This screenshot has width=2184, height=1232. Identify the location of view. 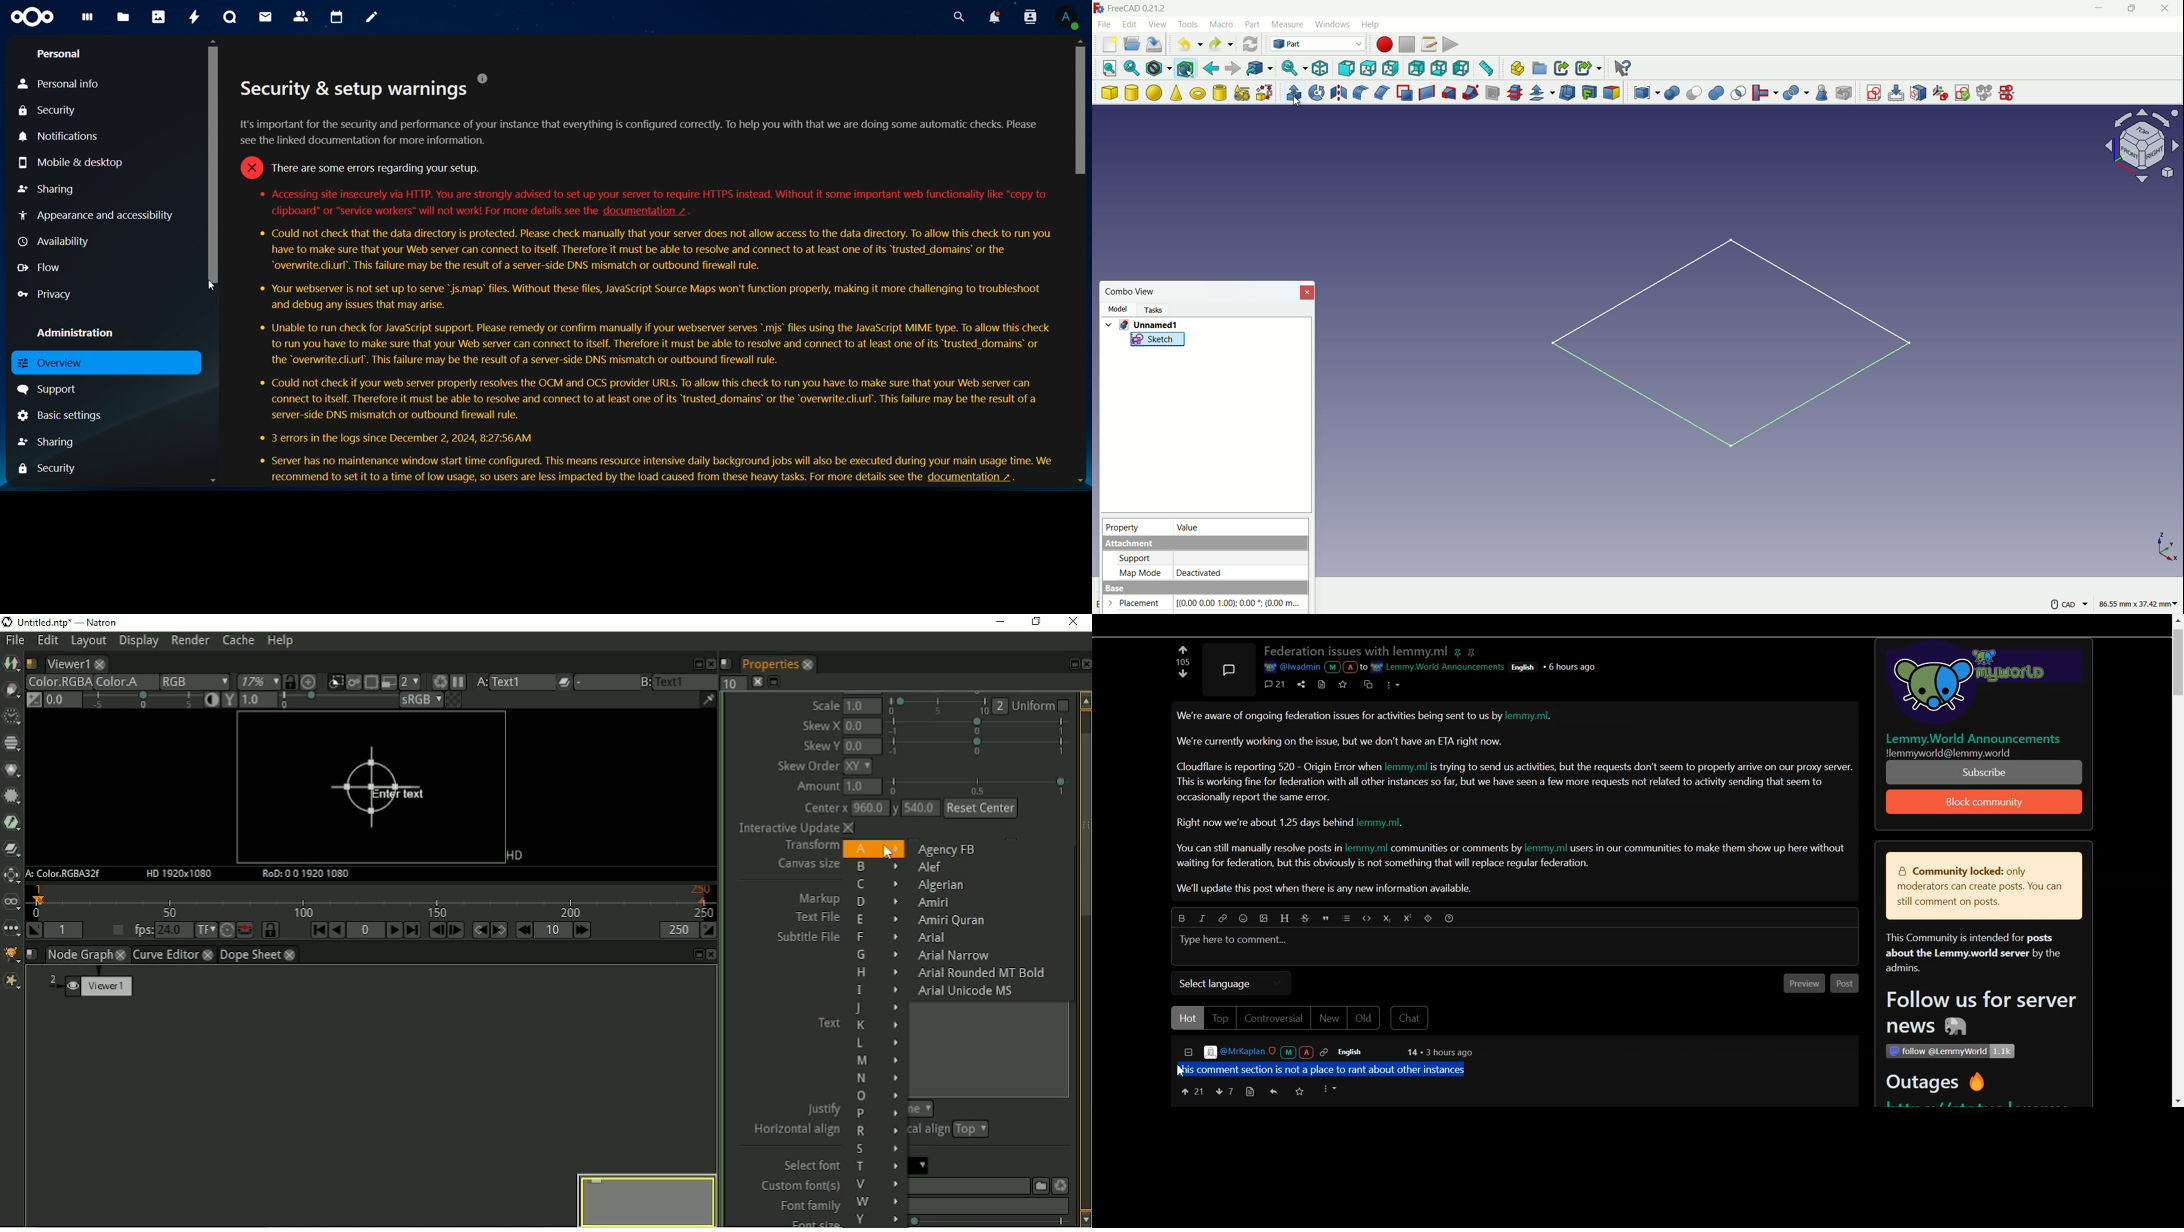
(1157, 23).